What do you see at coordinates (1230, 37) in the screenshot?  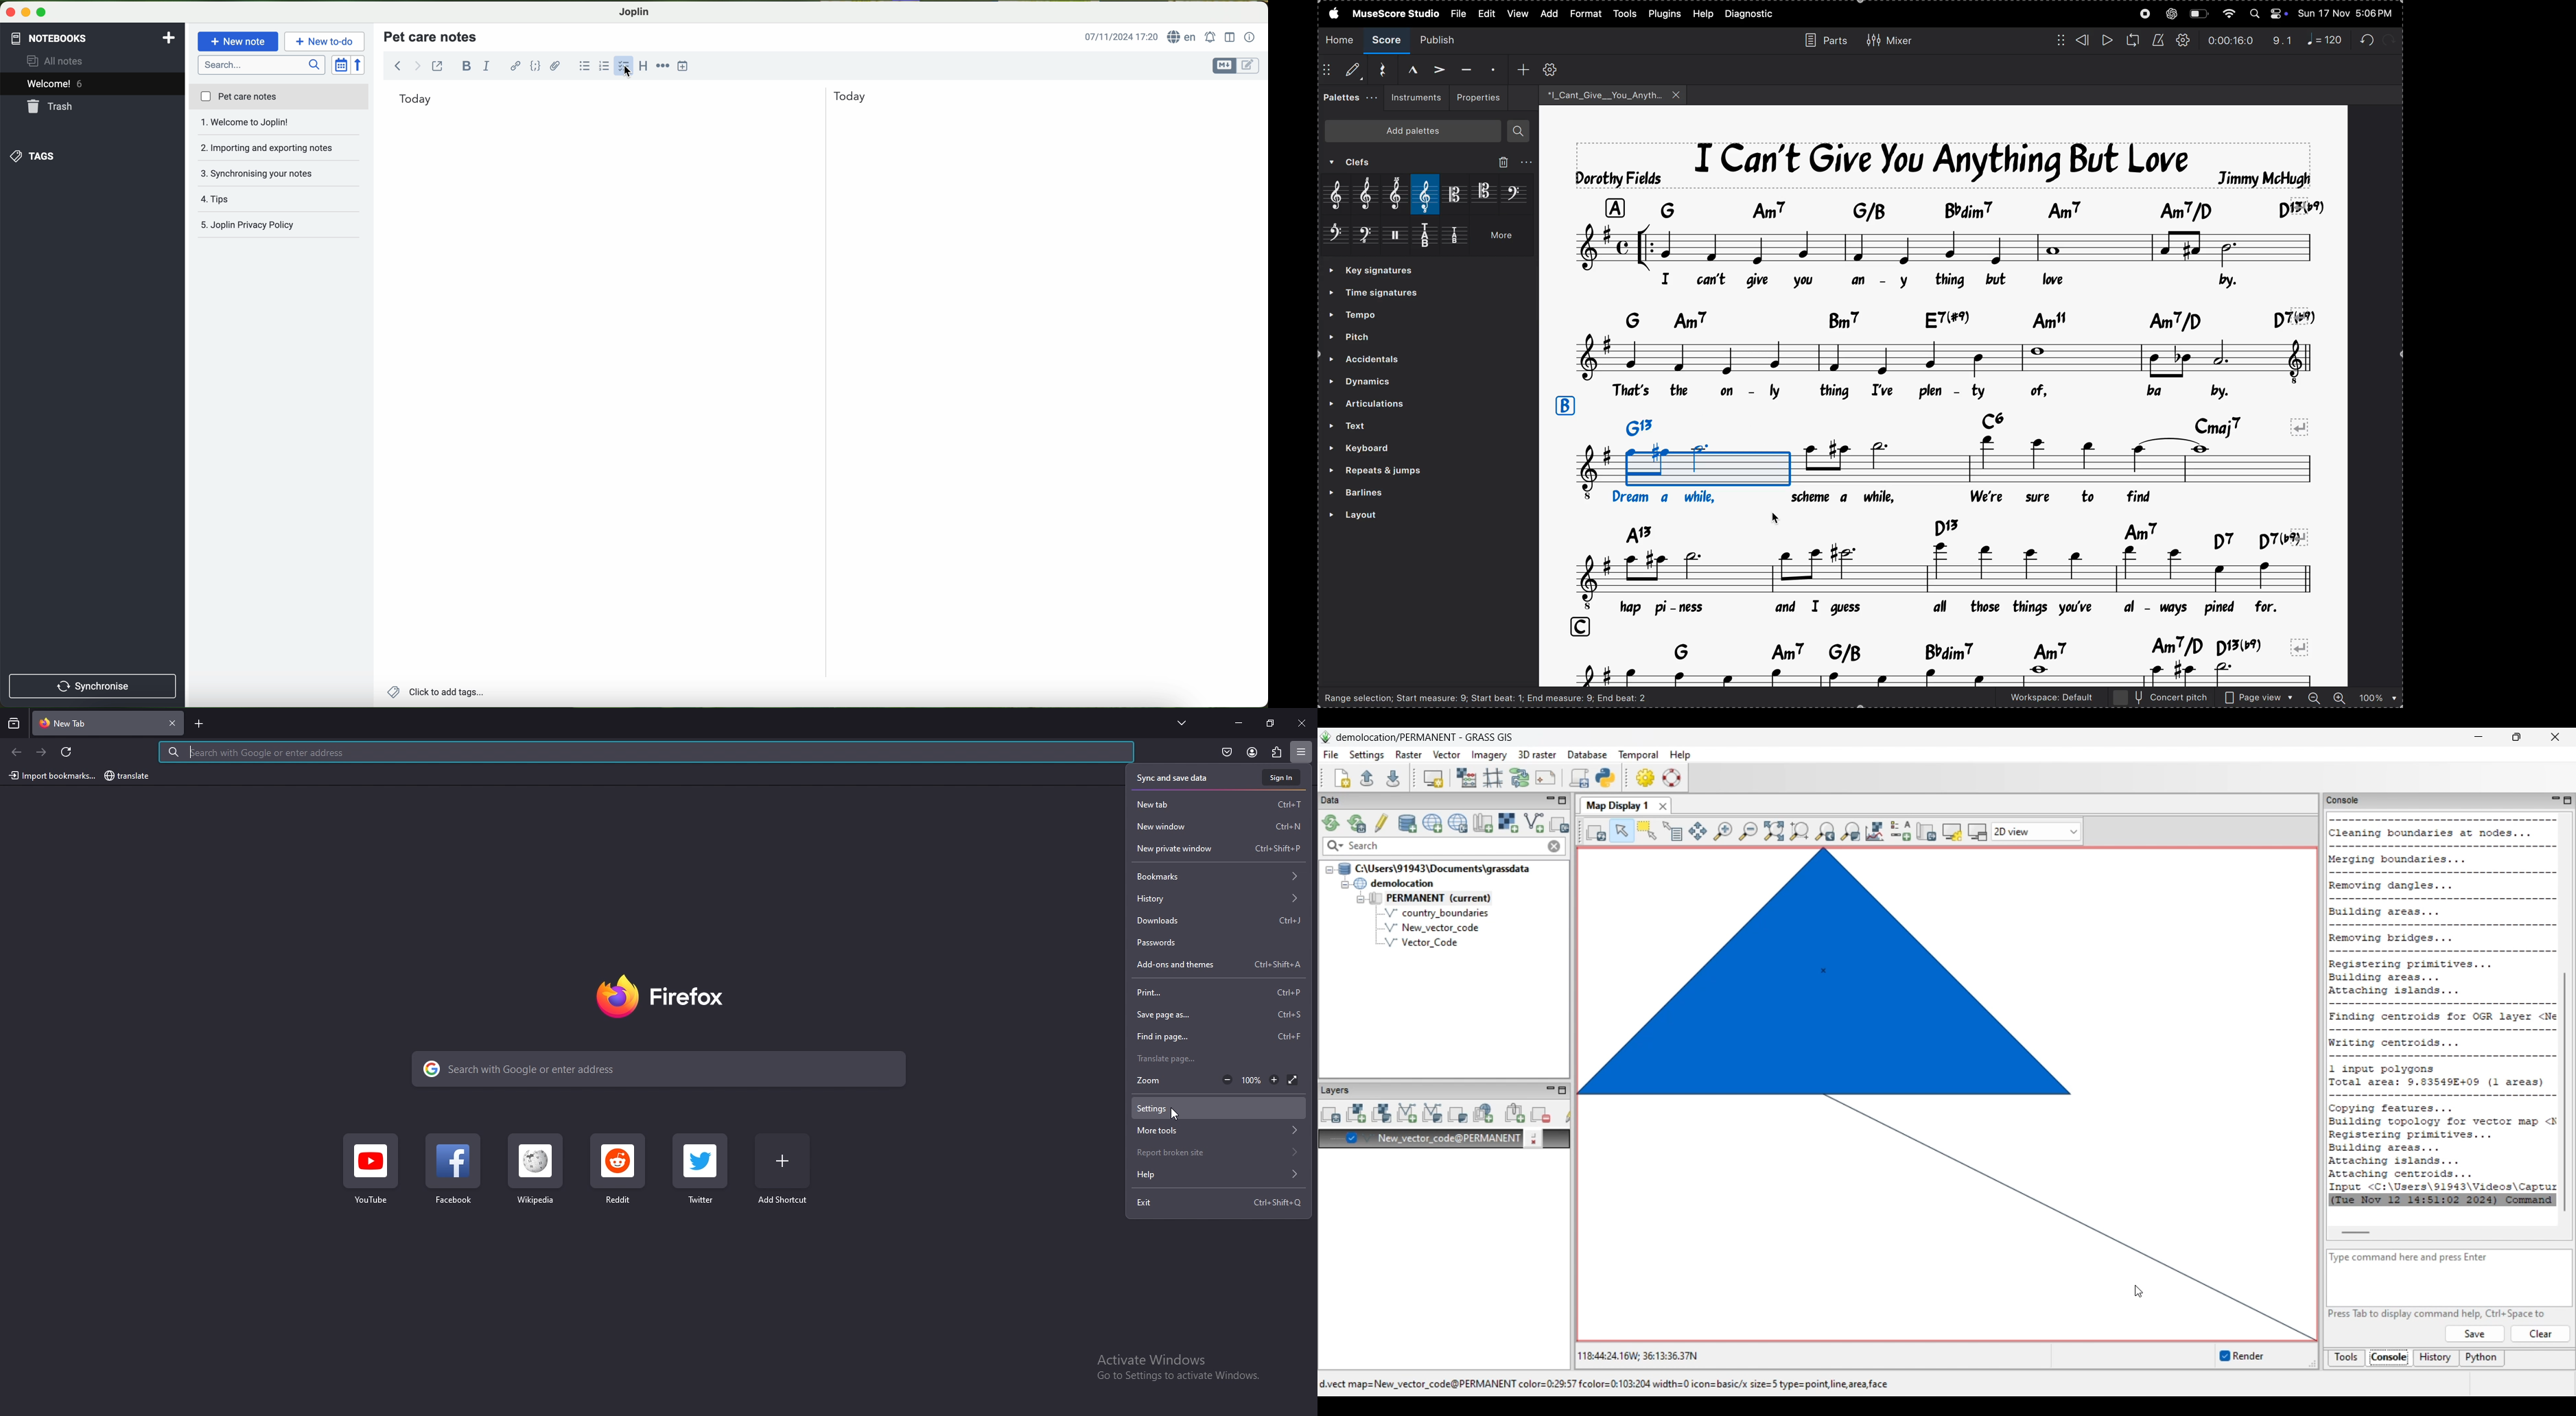 I see `toggle editor layout` at bounding box center [1230, 37].